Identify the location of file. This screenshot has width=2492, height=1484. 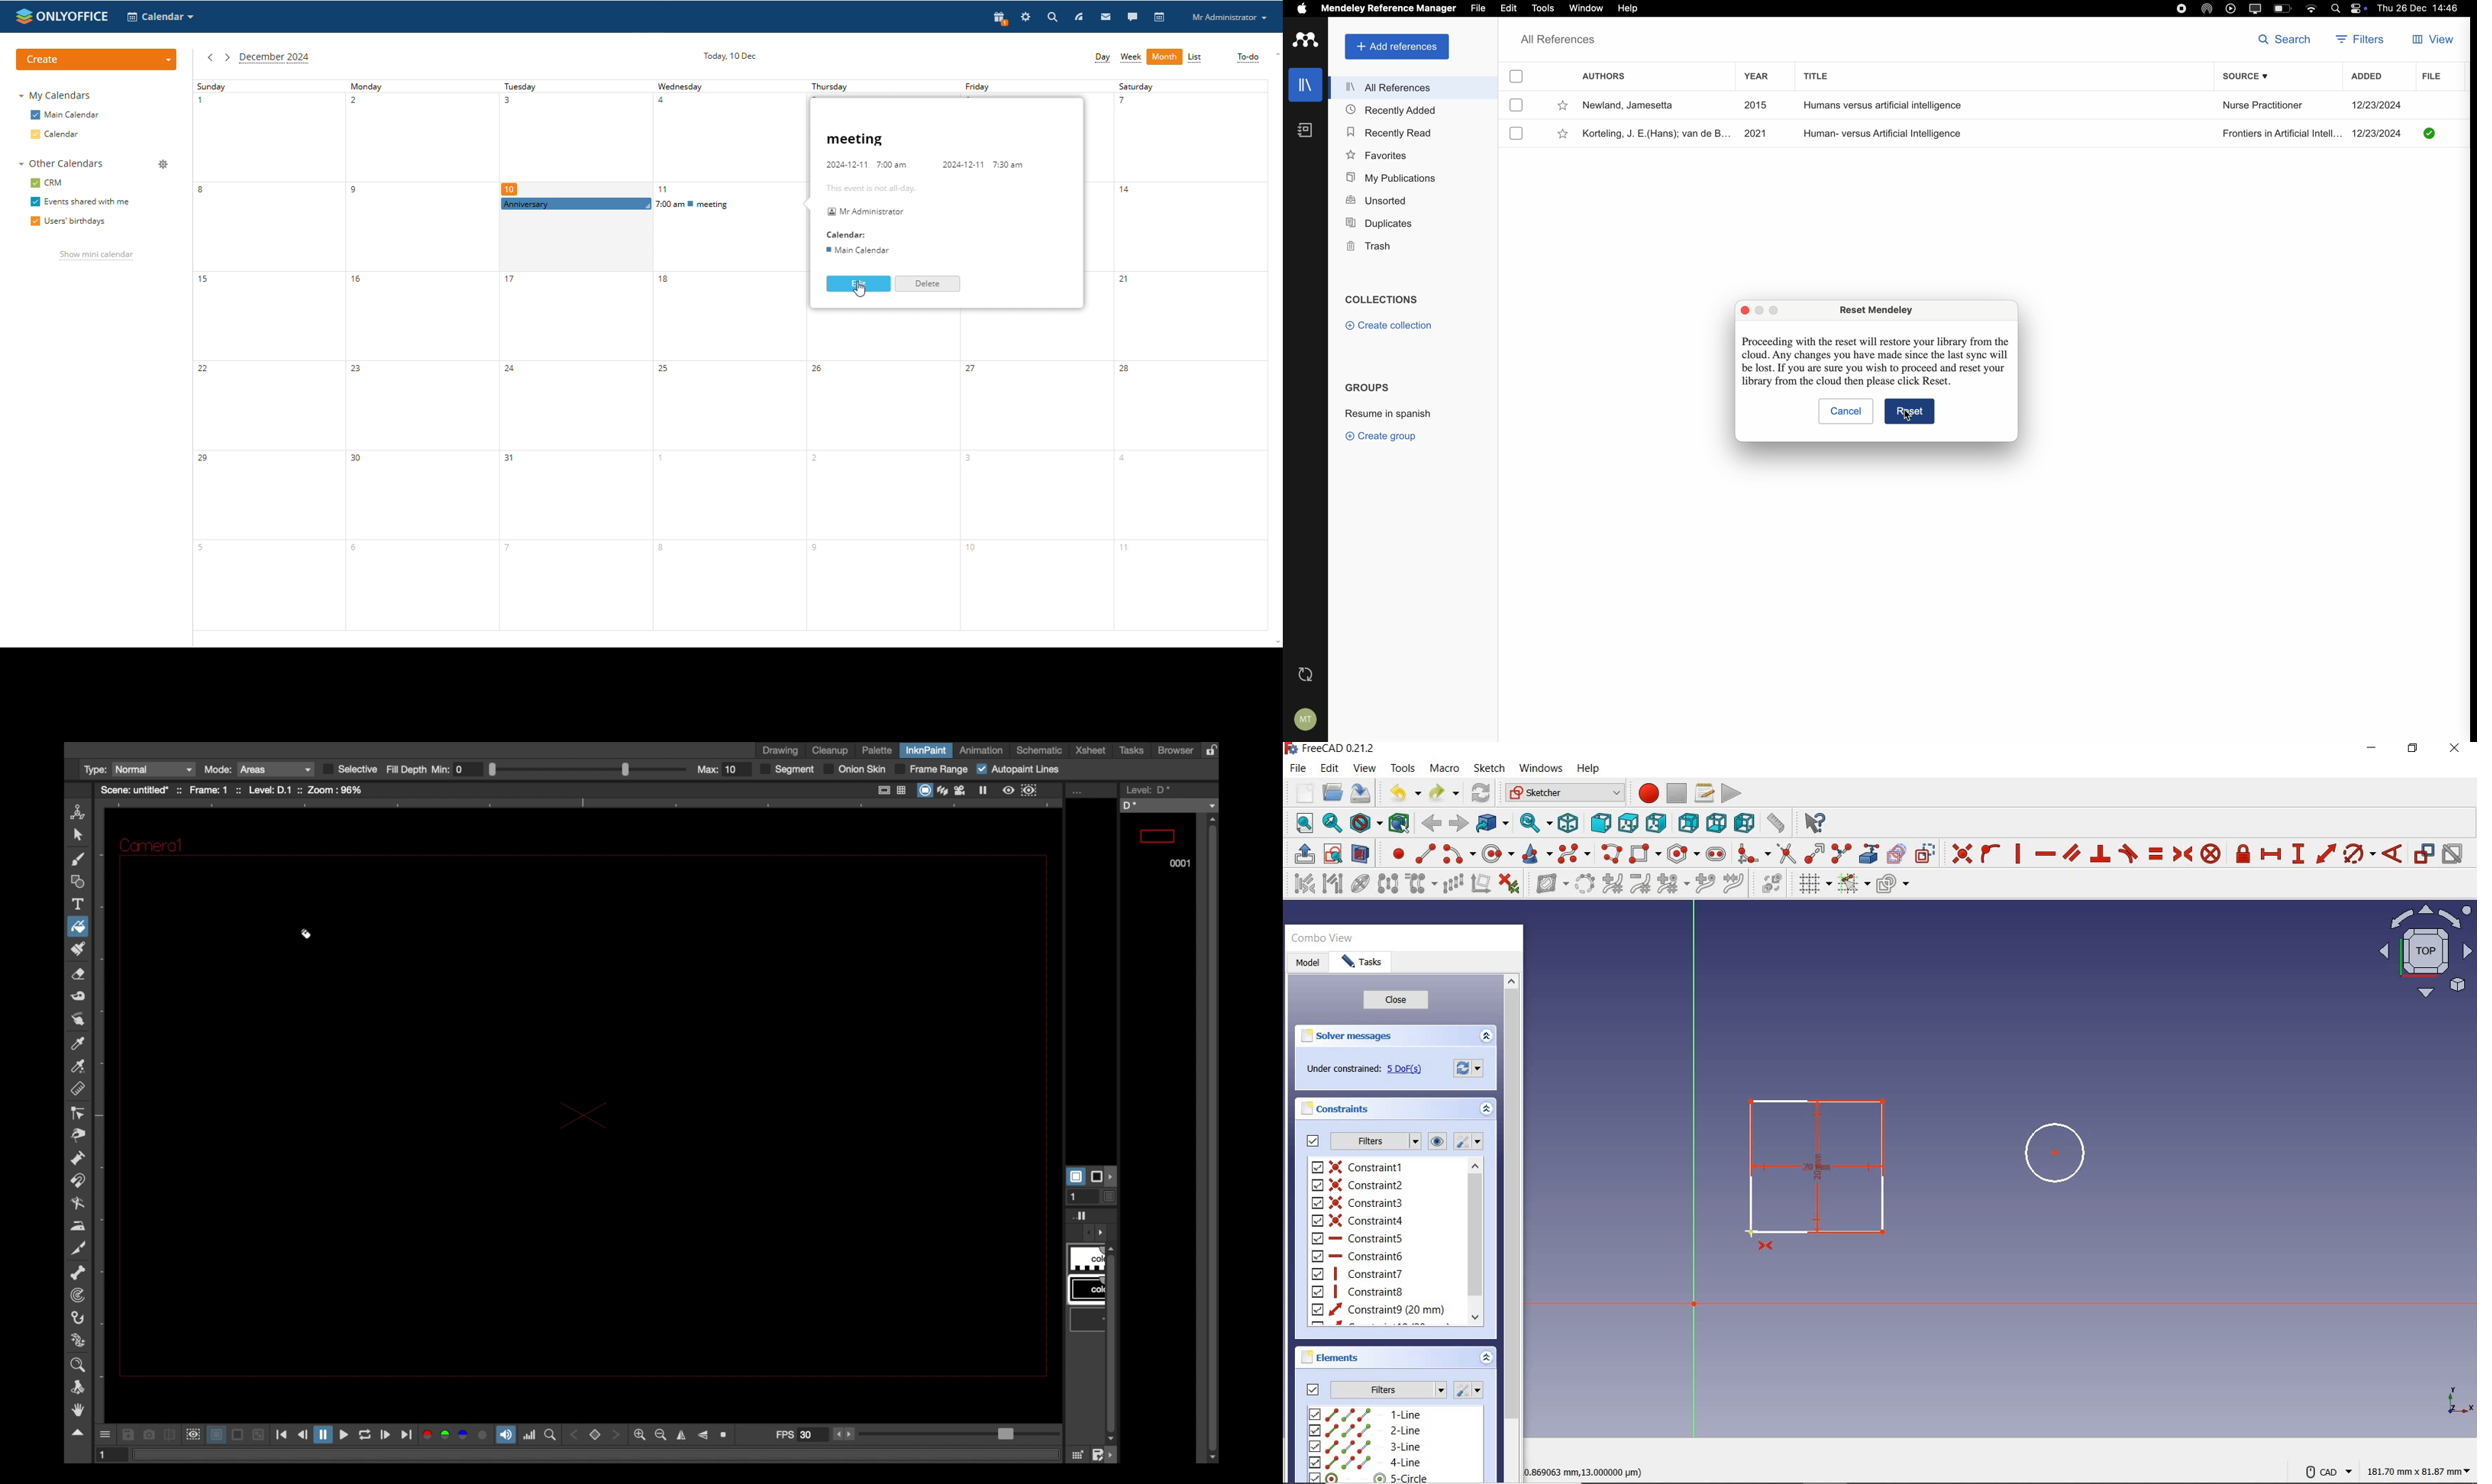
(1476, 8).